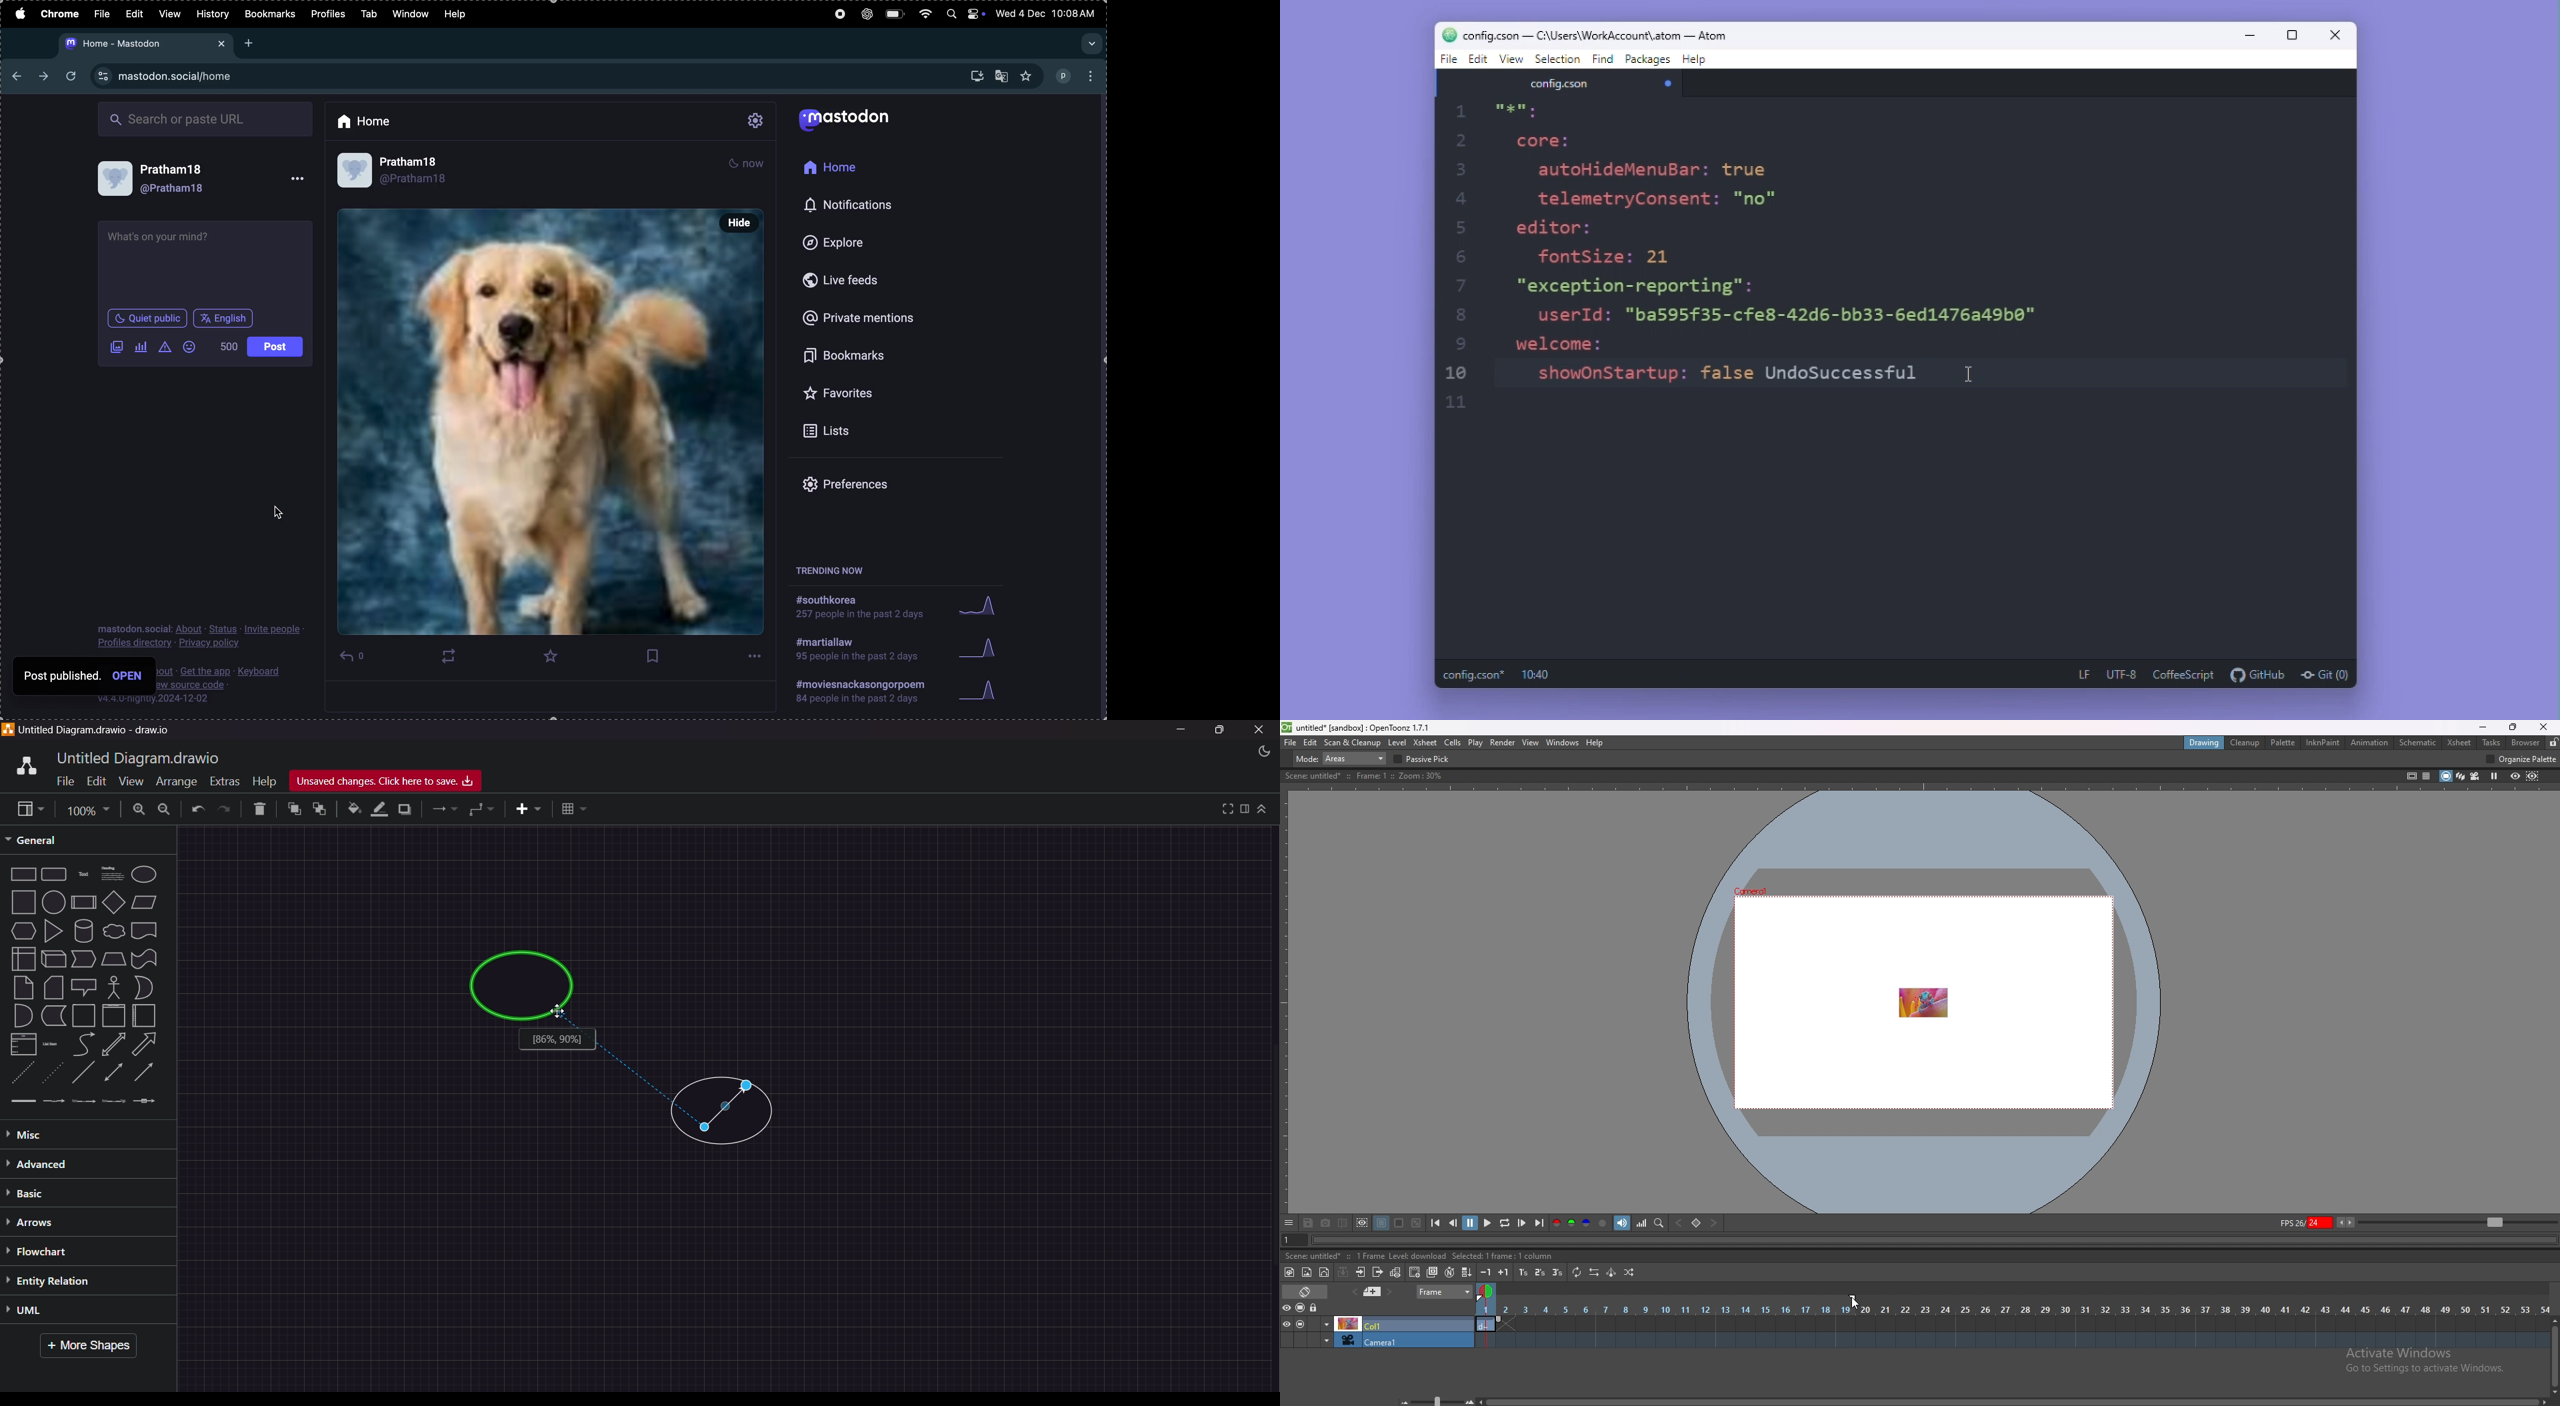  I want to click on reply, so click(357, 658).